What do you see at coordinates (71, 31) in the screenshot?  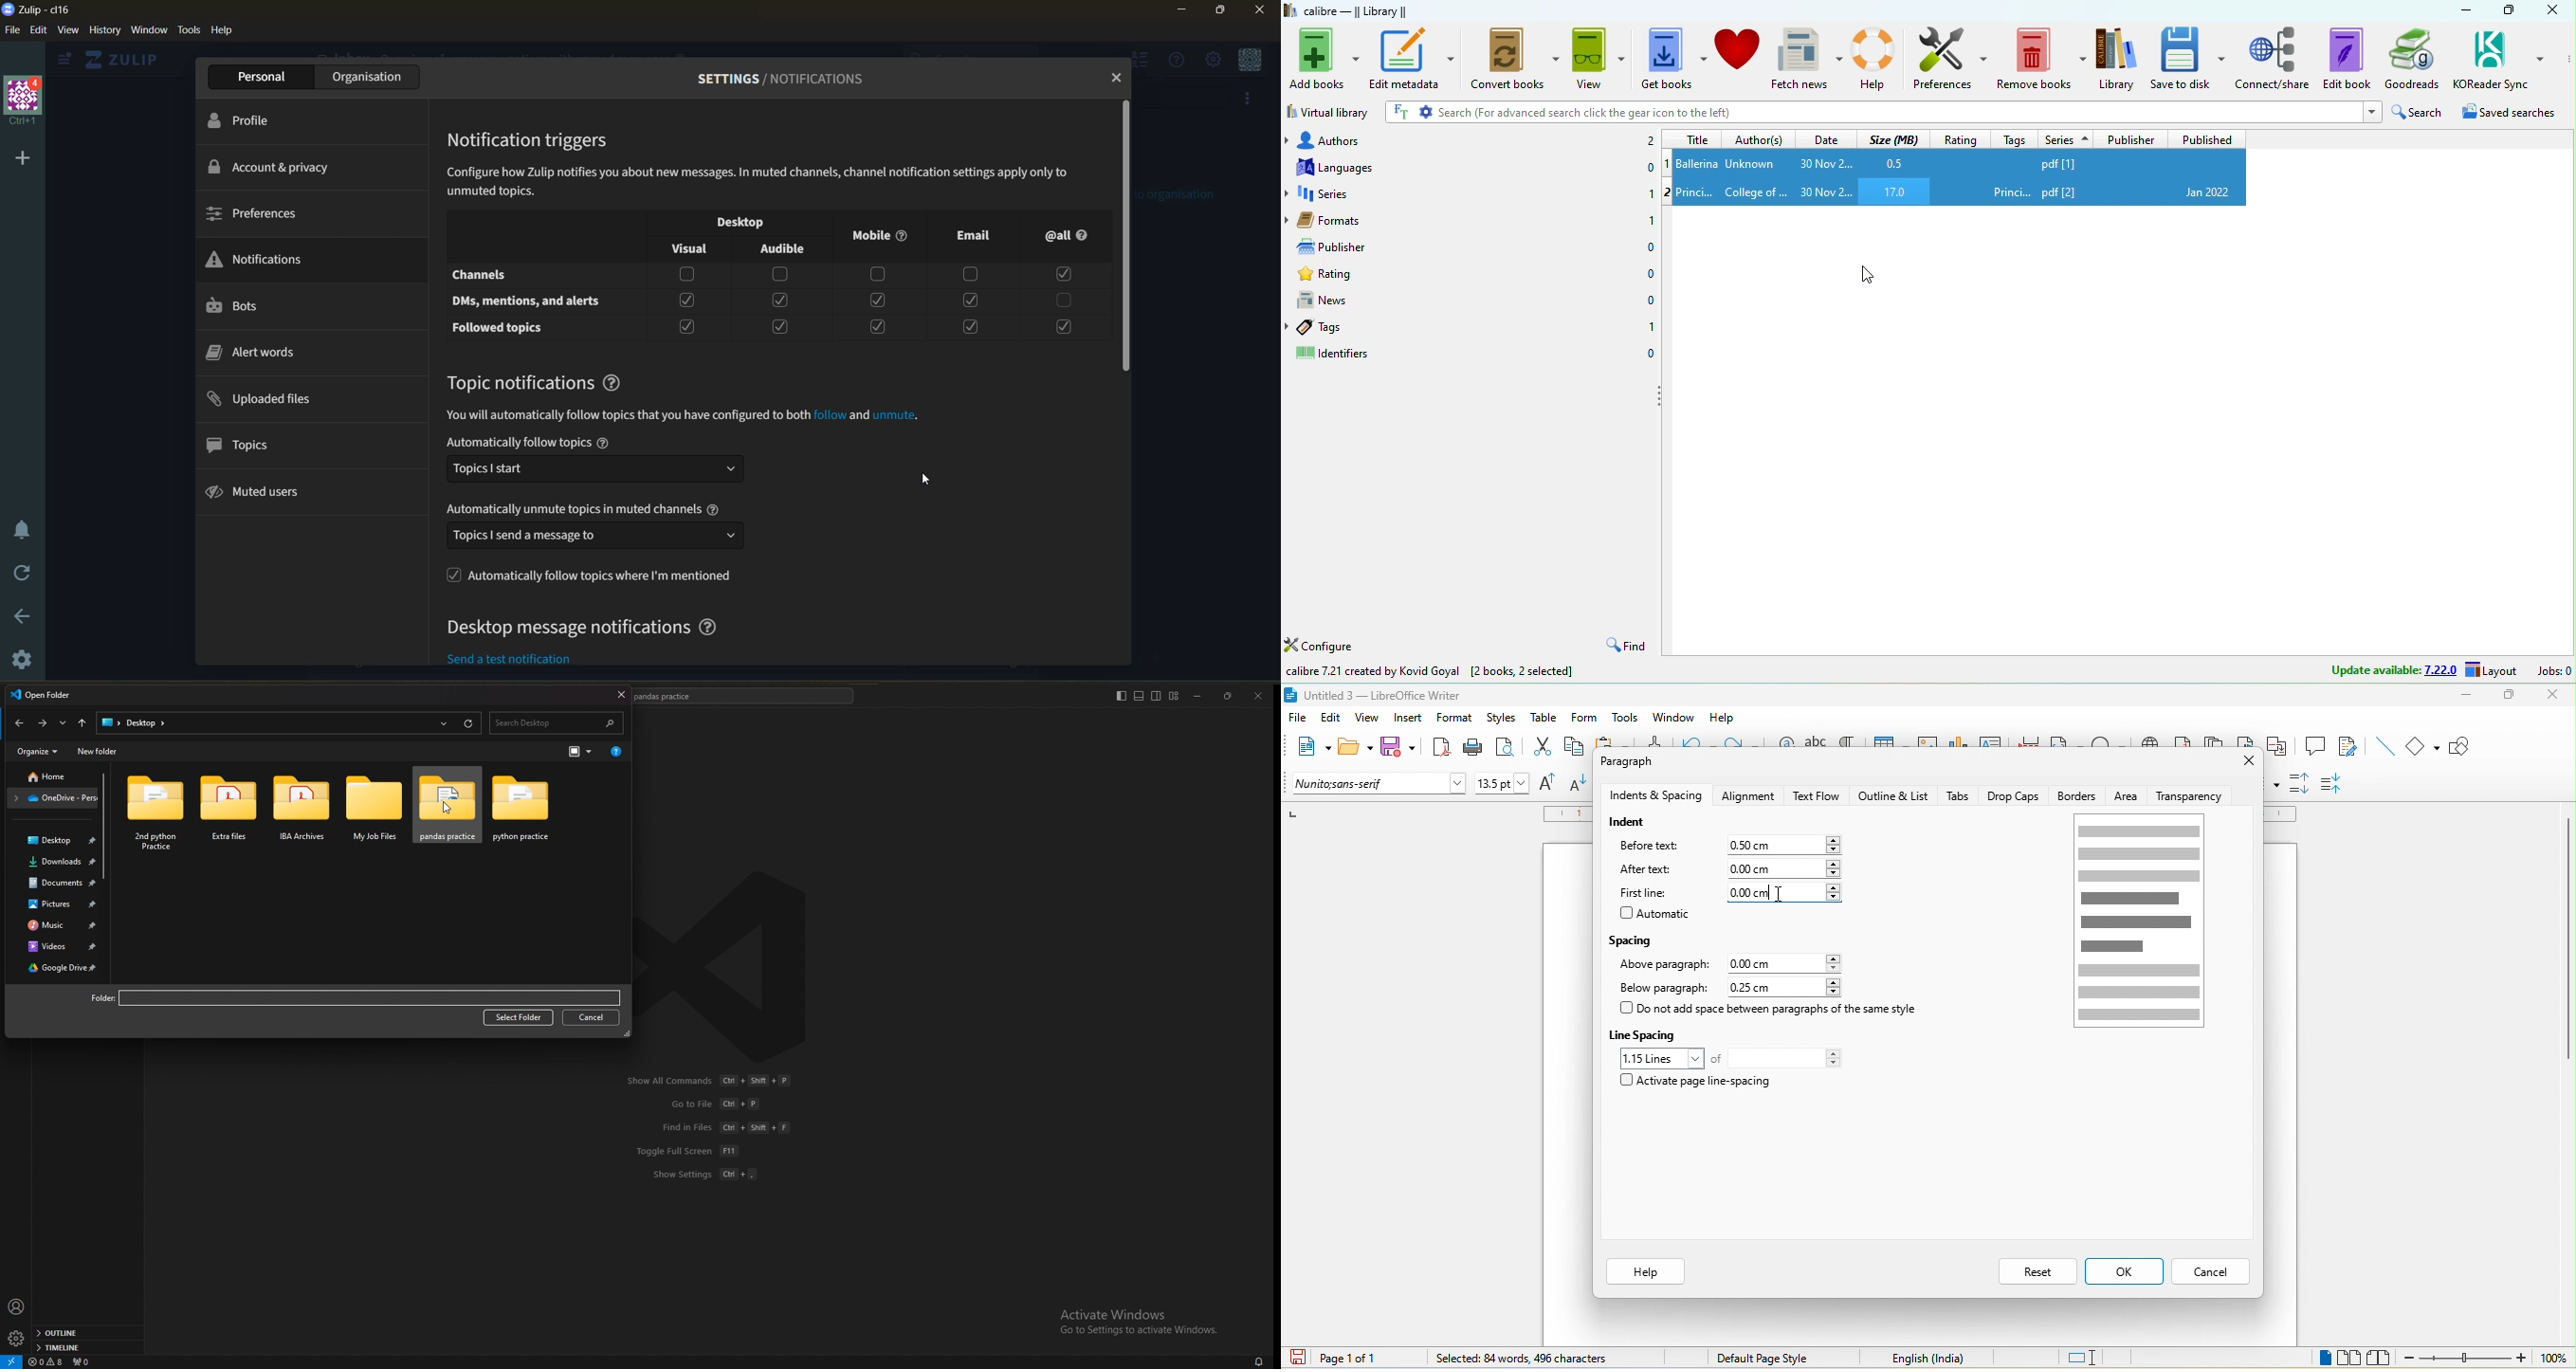 I see `view` at bounding box center [71, 31].